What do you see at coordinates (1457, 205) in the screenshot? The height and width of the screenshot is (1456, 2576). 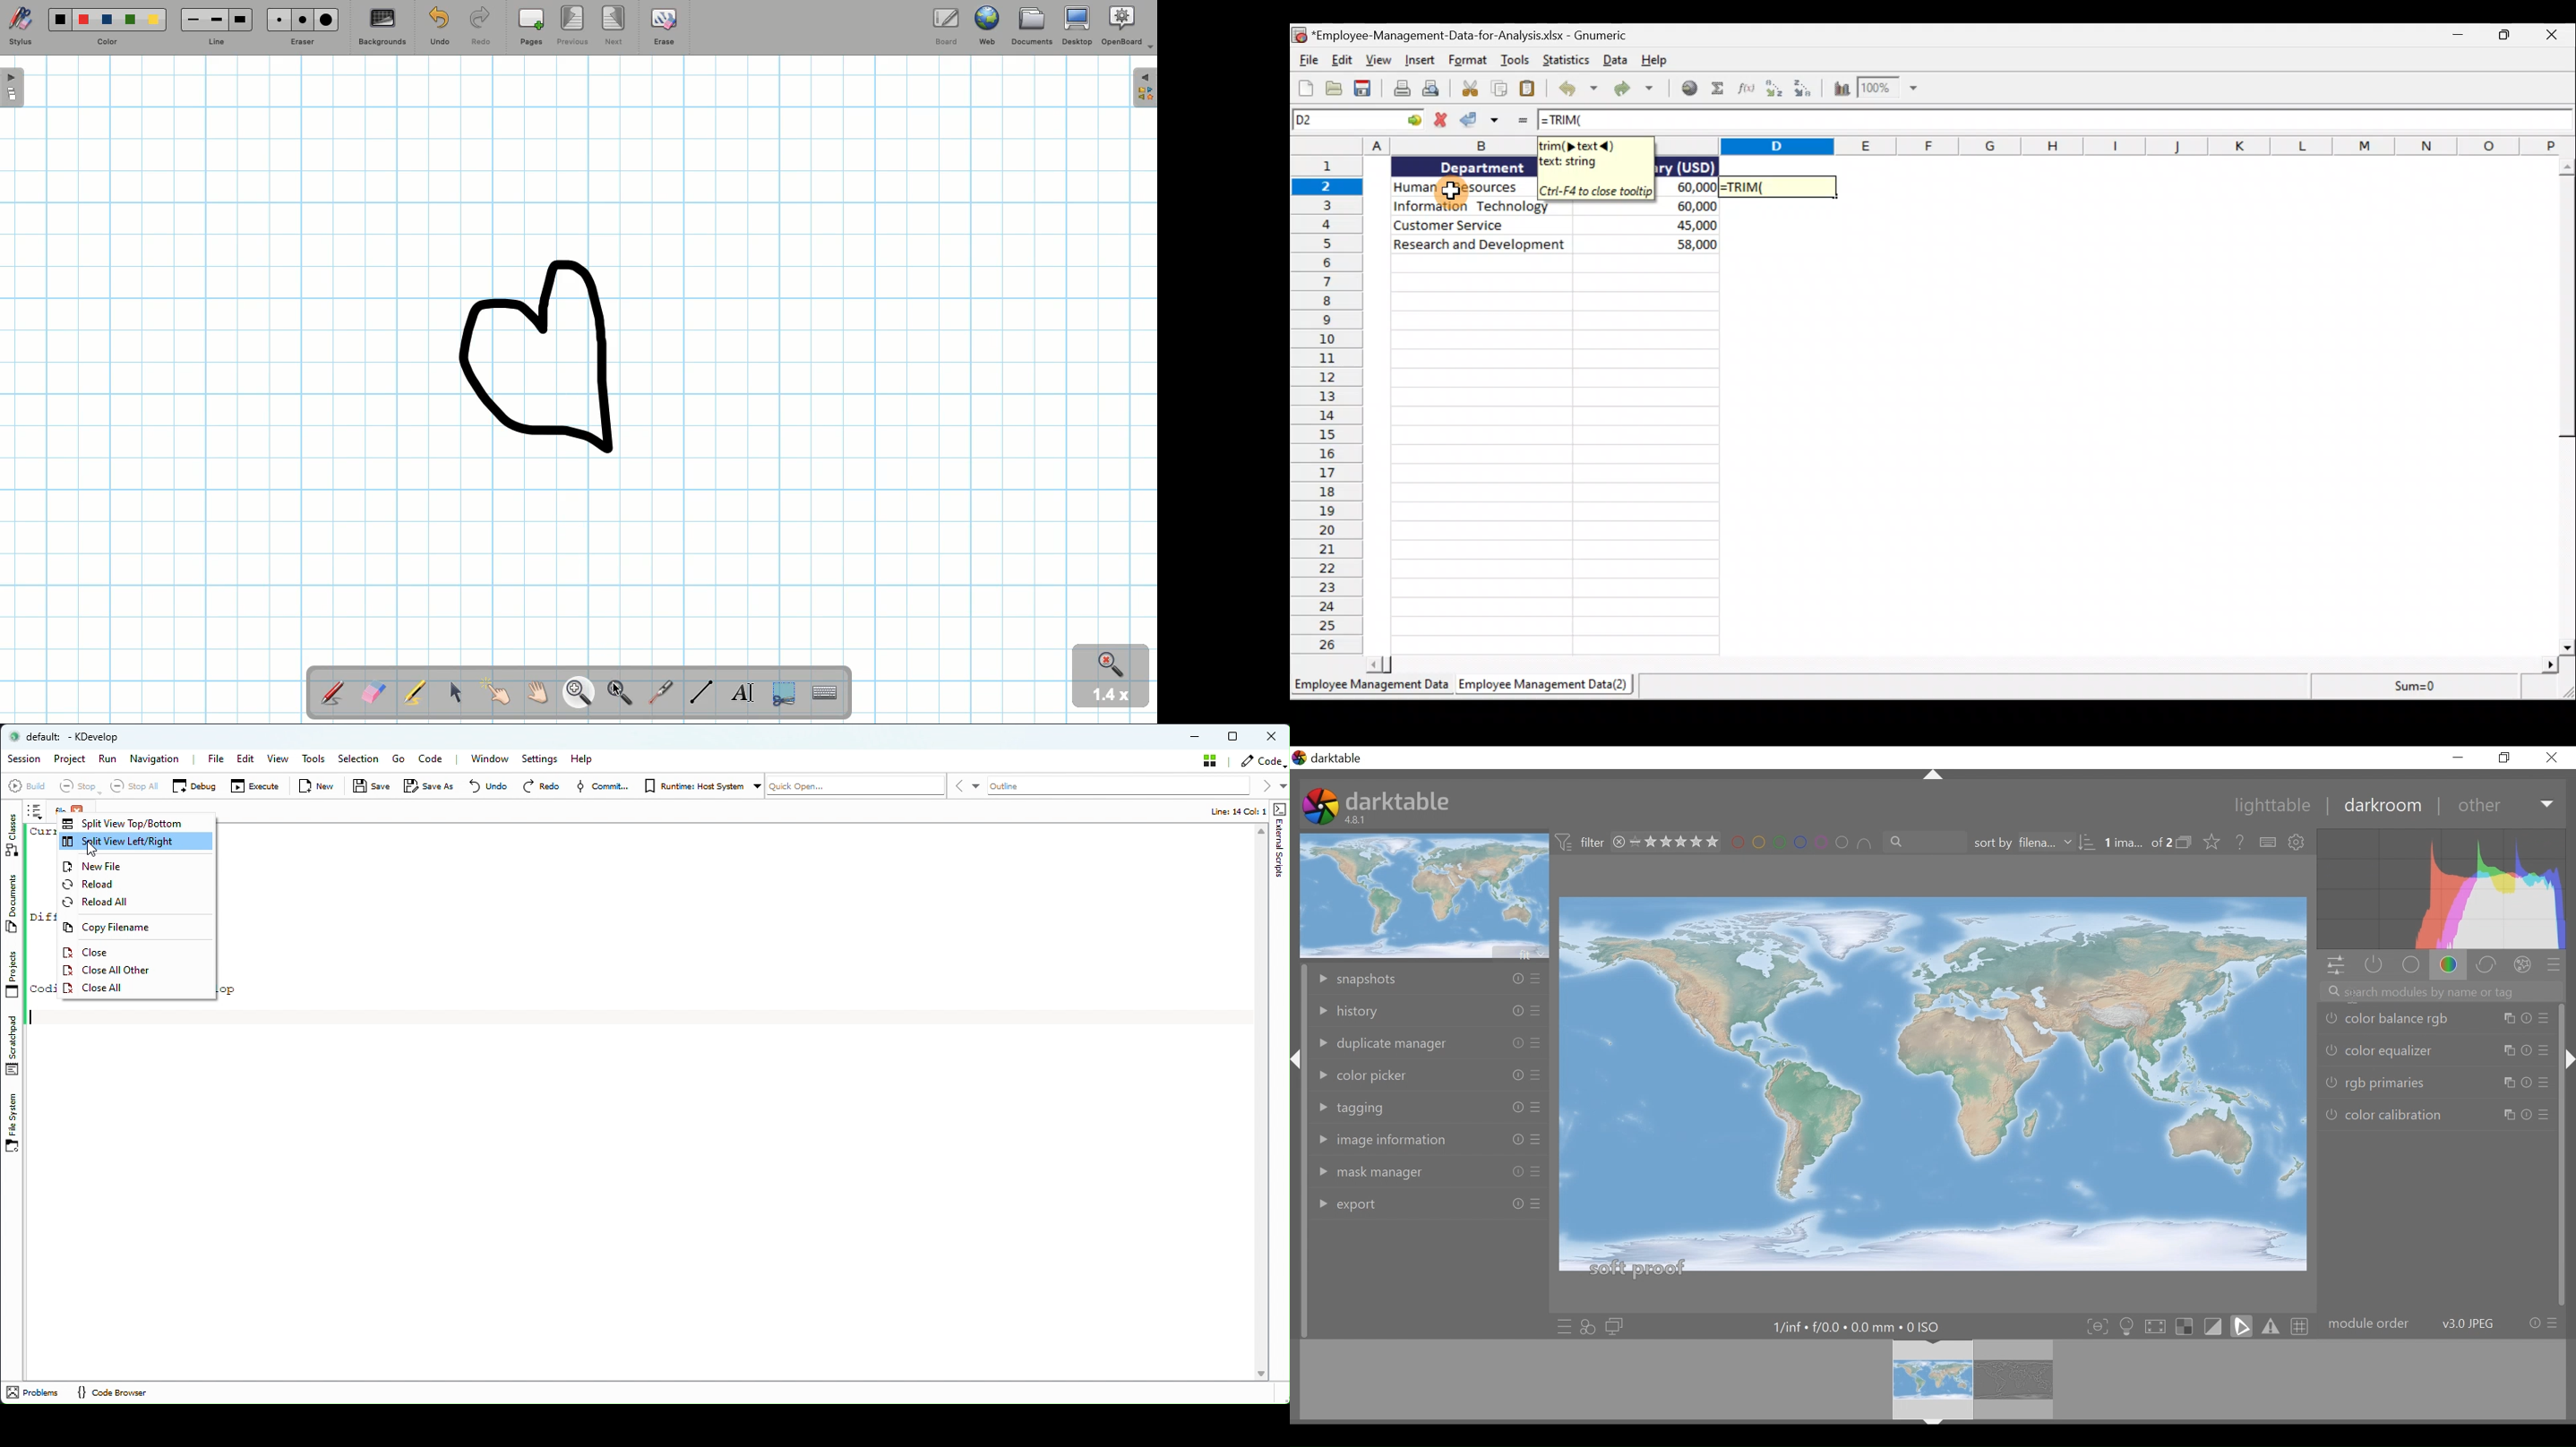 I see `Data` at bounding box center [1457, 205].